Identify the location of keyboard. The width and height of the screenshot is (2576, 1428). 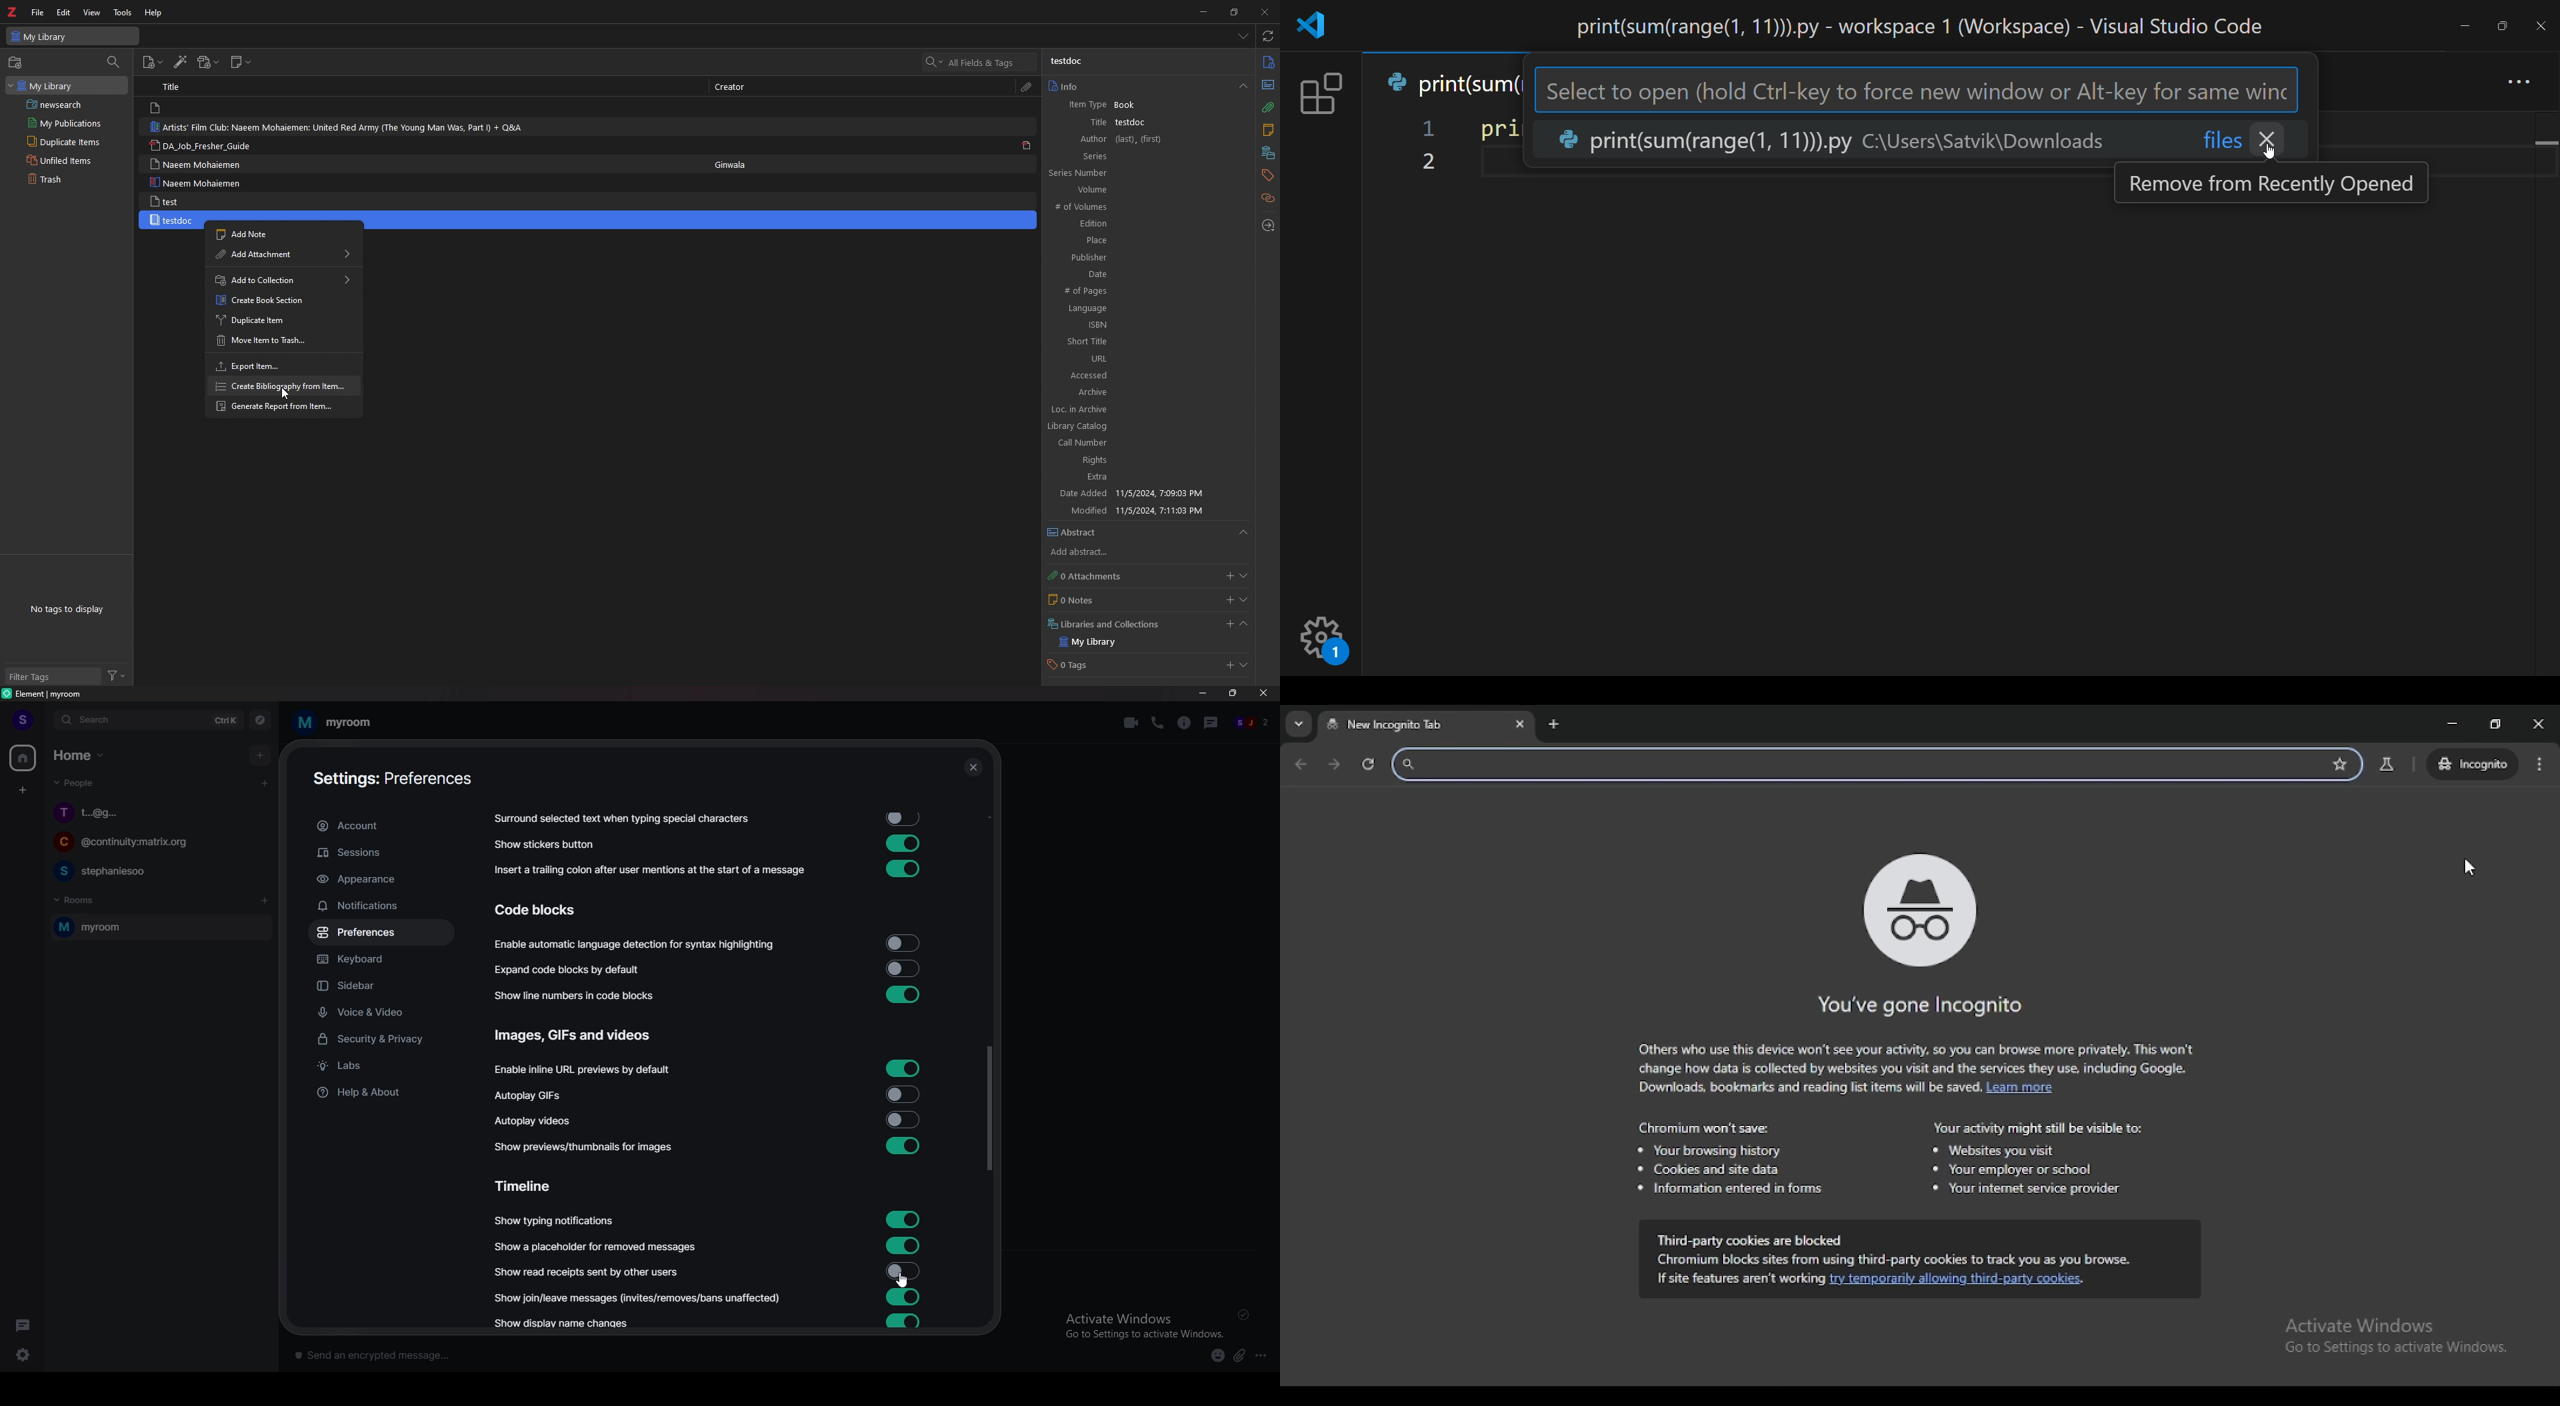
(379, 961).